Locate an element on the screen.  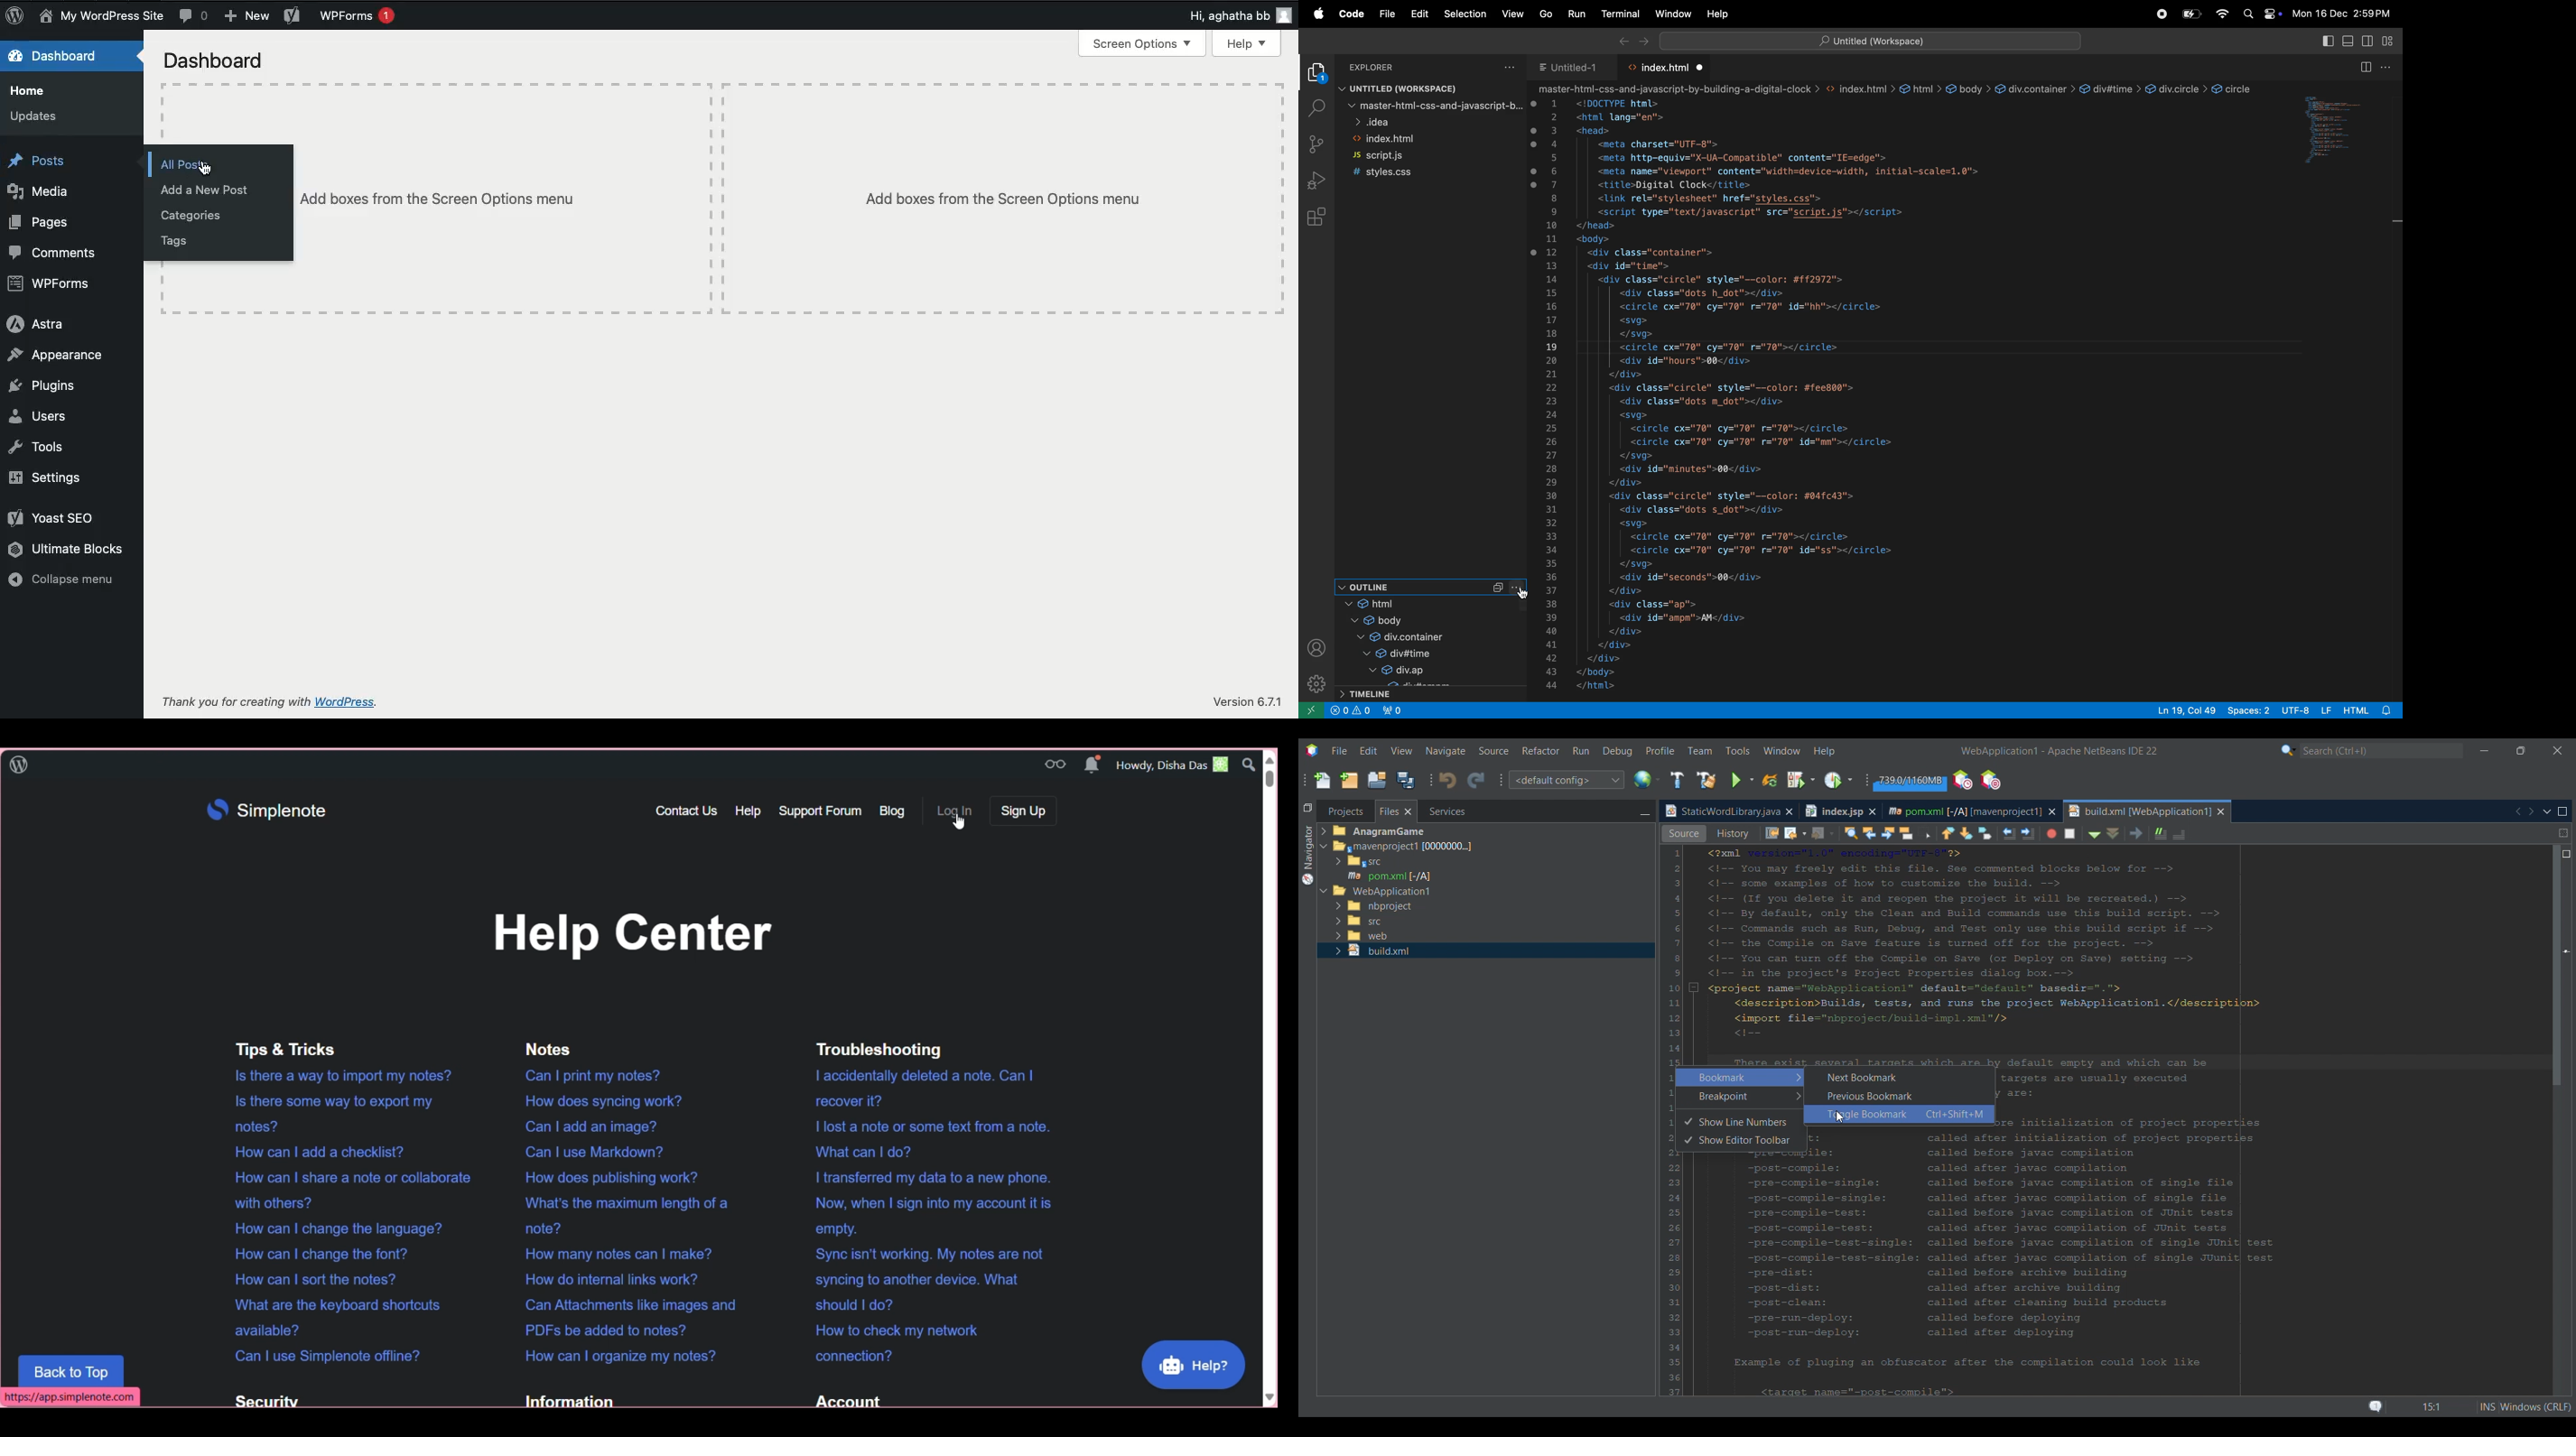
Is there a way to import my notes? is located at coordinates (338, 1075).